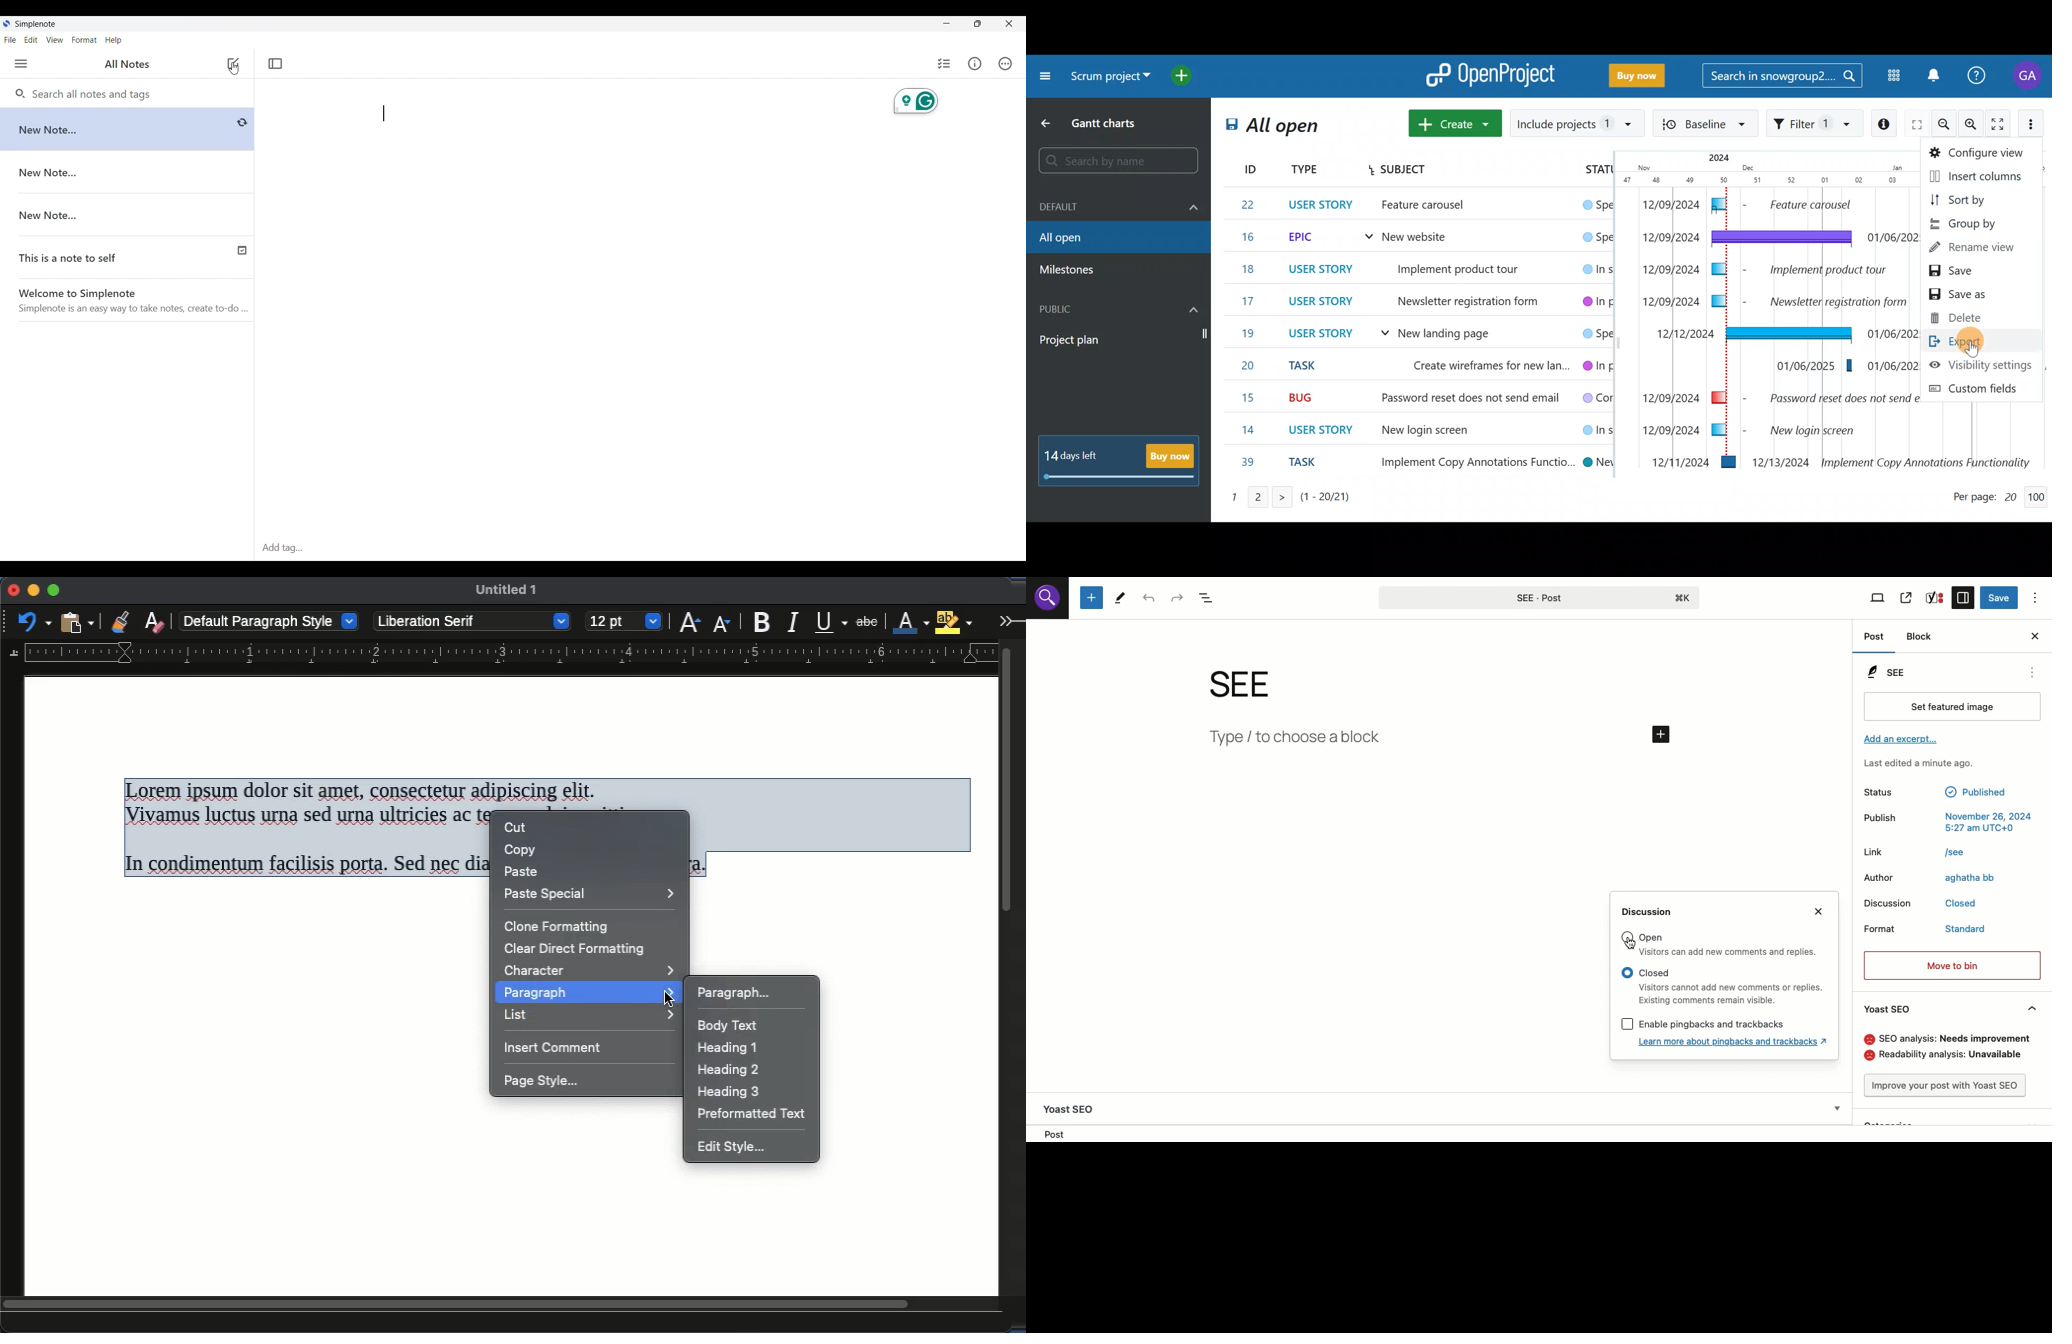  I want to click on Menu, so click(20, 64).